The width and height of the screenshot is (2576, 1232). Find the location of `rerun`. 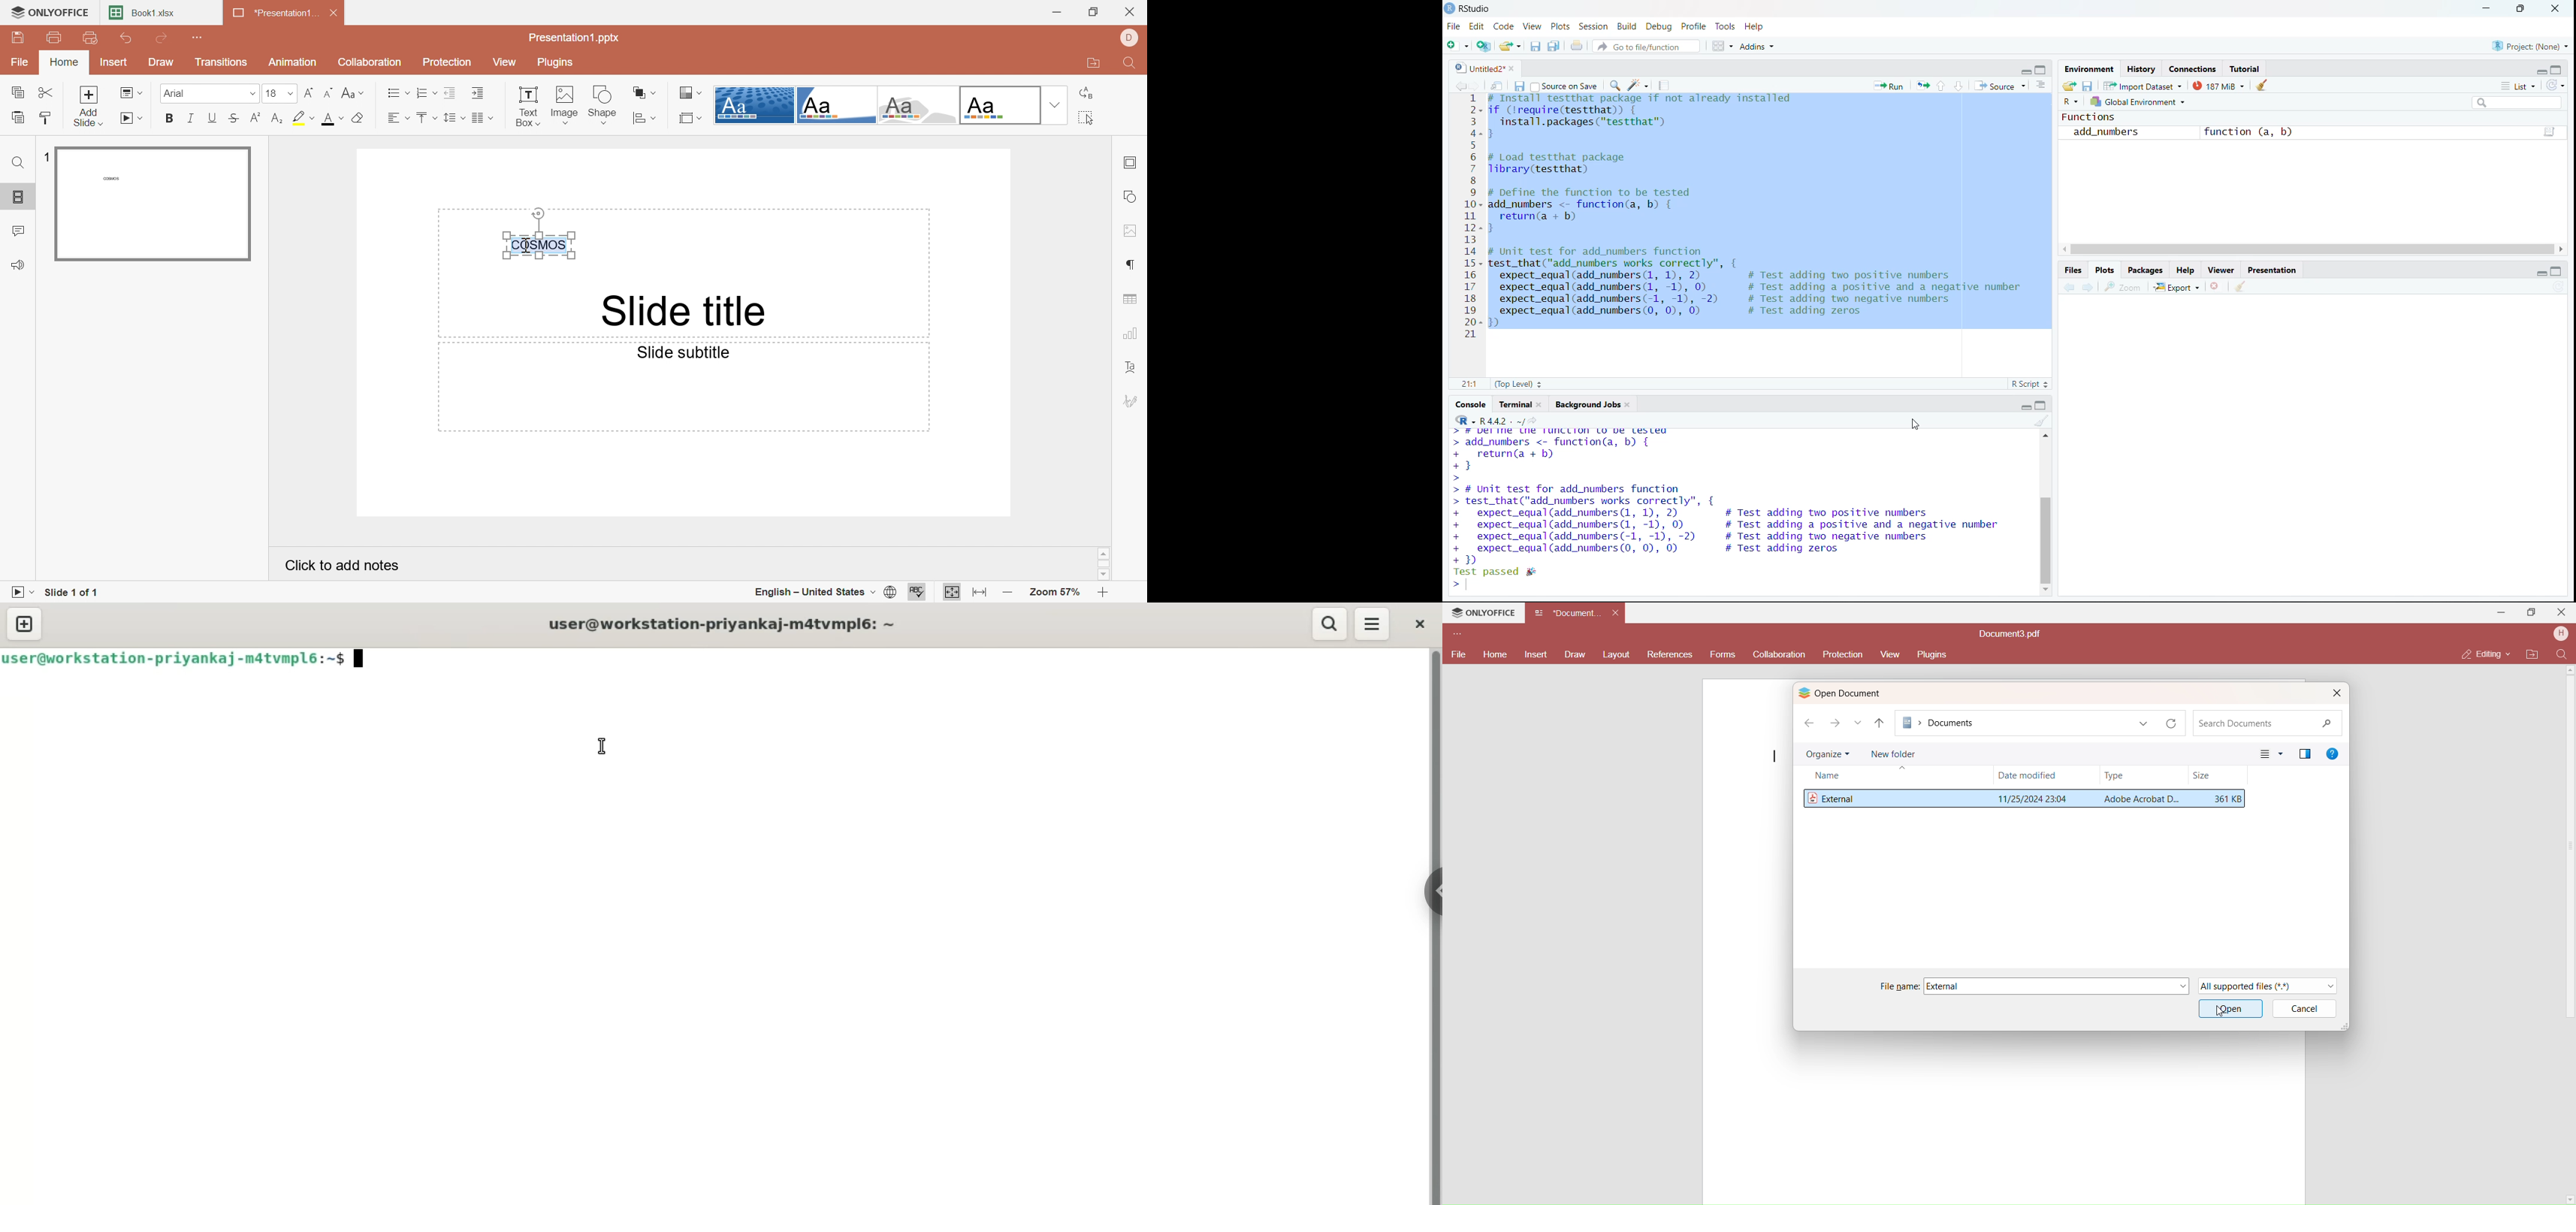

rerun is located at coordinates (1923, 86).